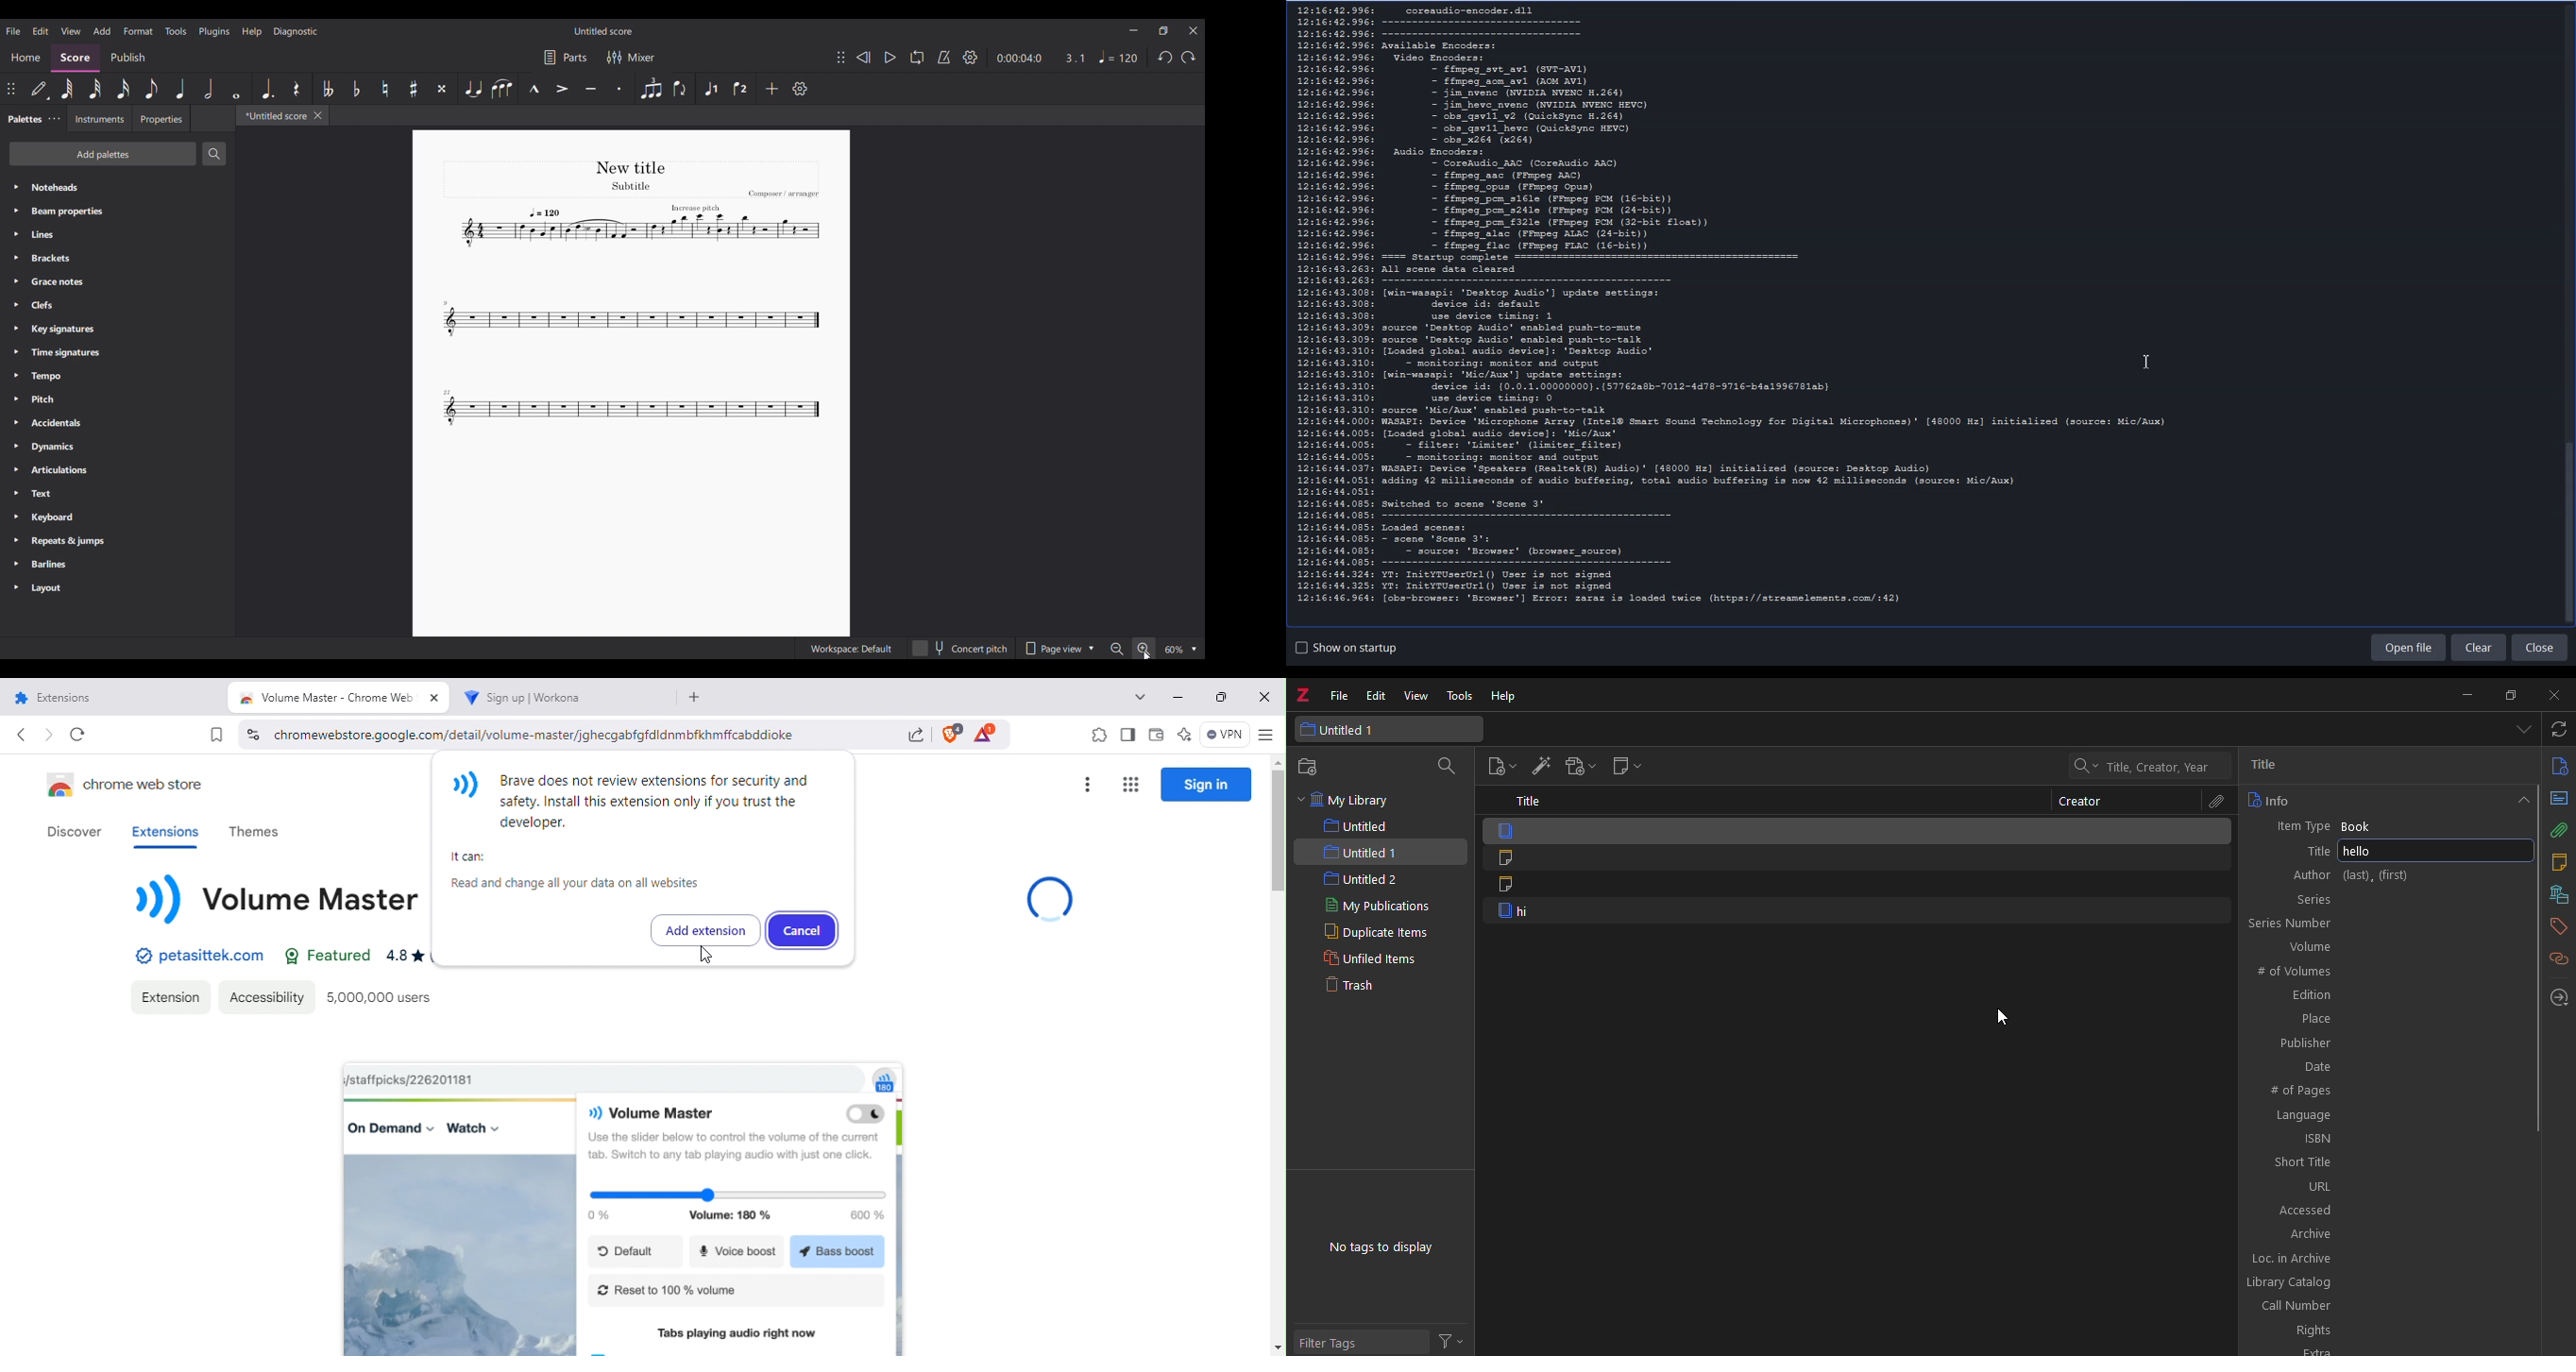 The image size is (2576, 1372). What do you see at coordinates (1856, 887) in the screenshot?
I see `note` at bounding box center [1856, 887].